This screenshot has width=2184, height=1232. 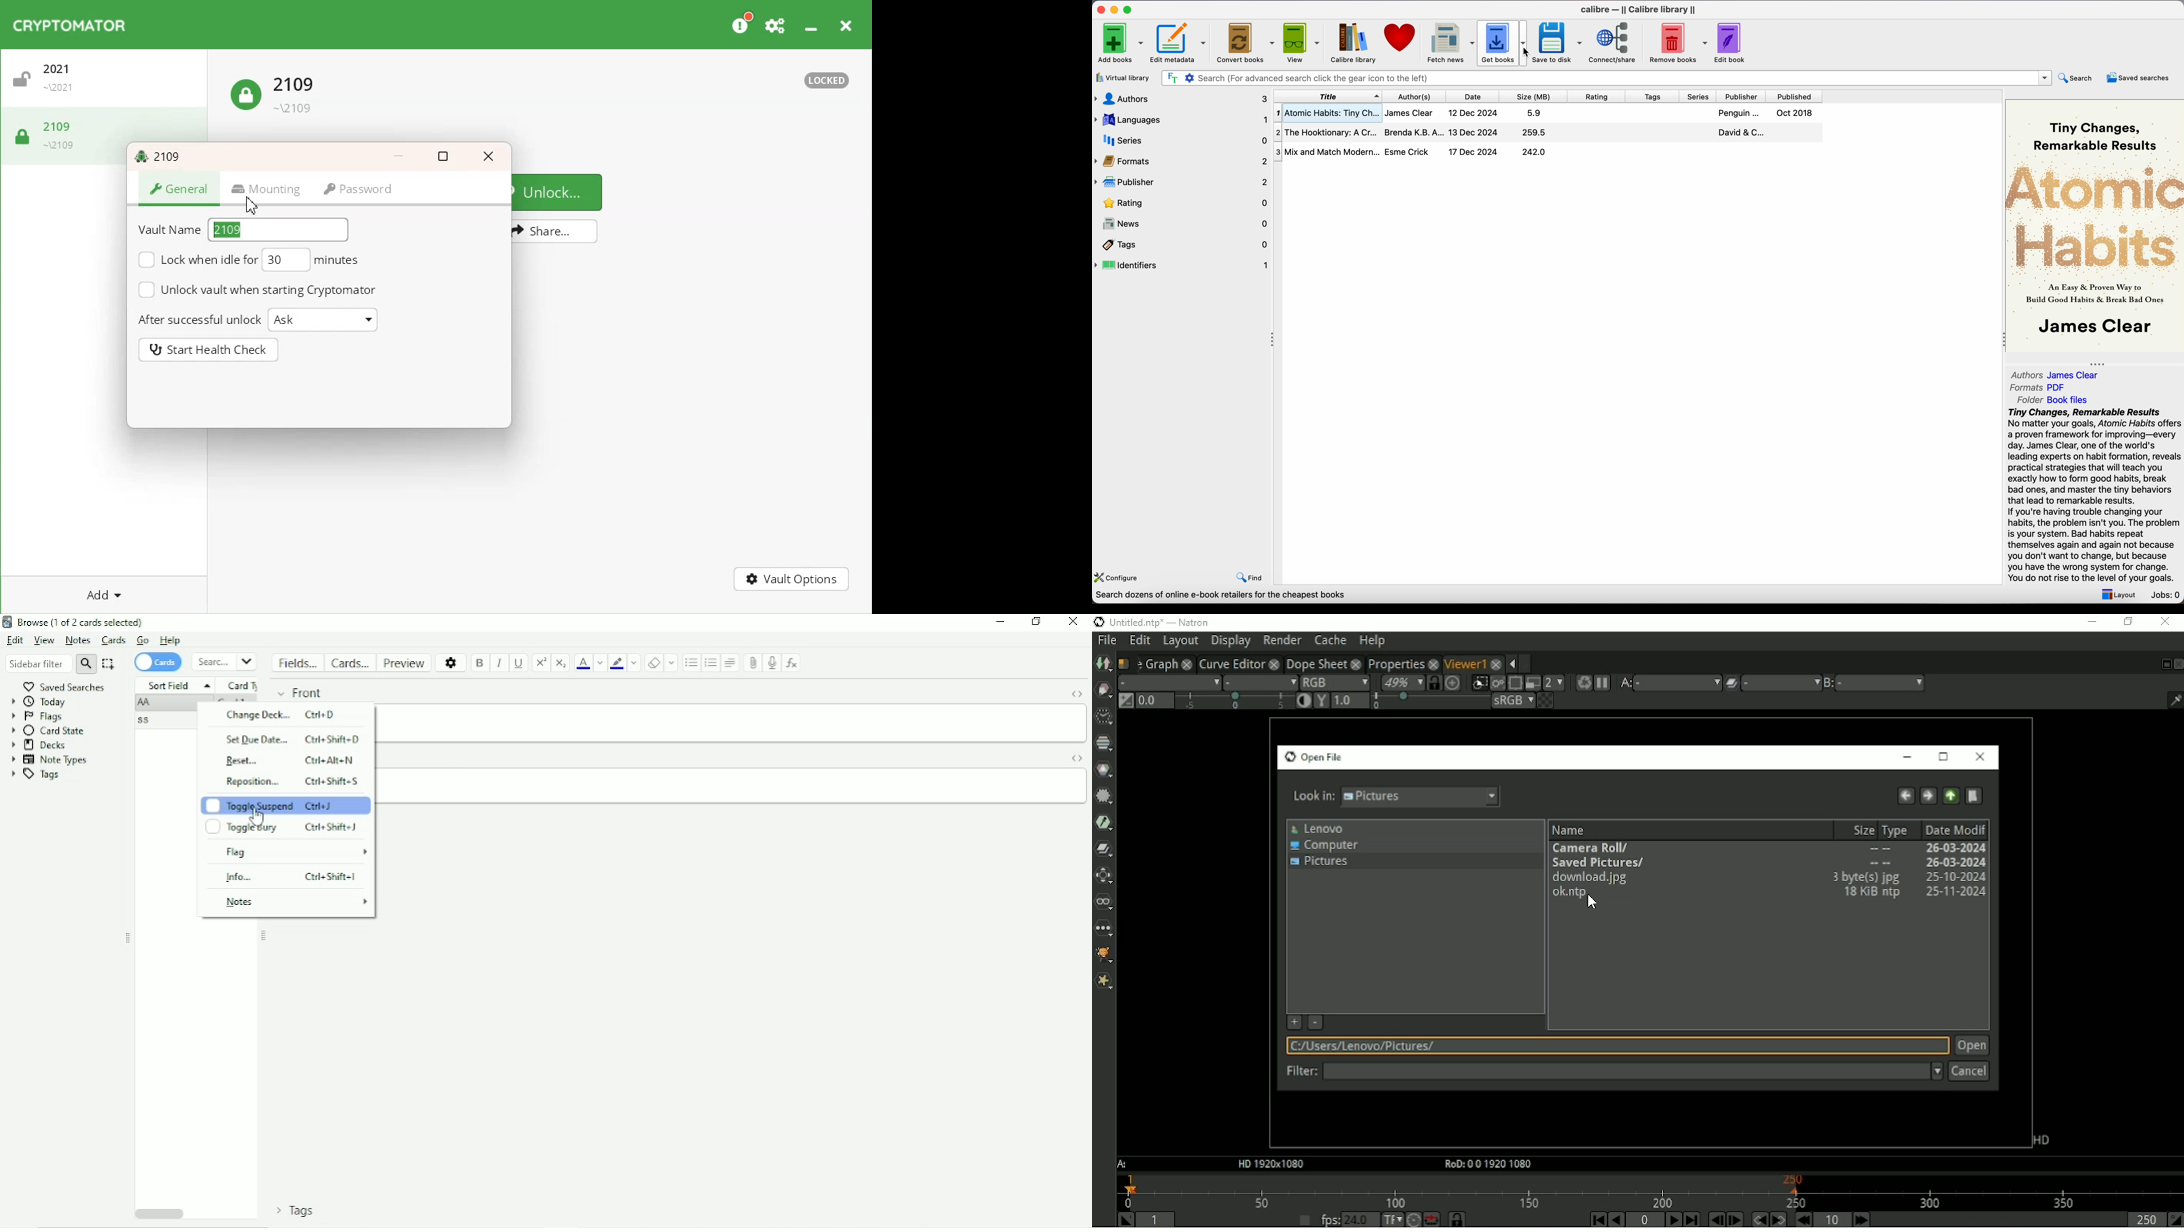 I want to click on remove books, so click(x=1679, y=44).